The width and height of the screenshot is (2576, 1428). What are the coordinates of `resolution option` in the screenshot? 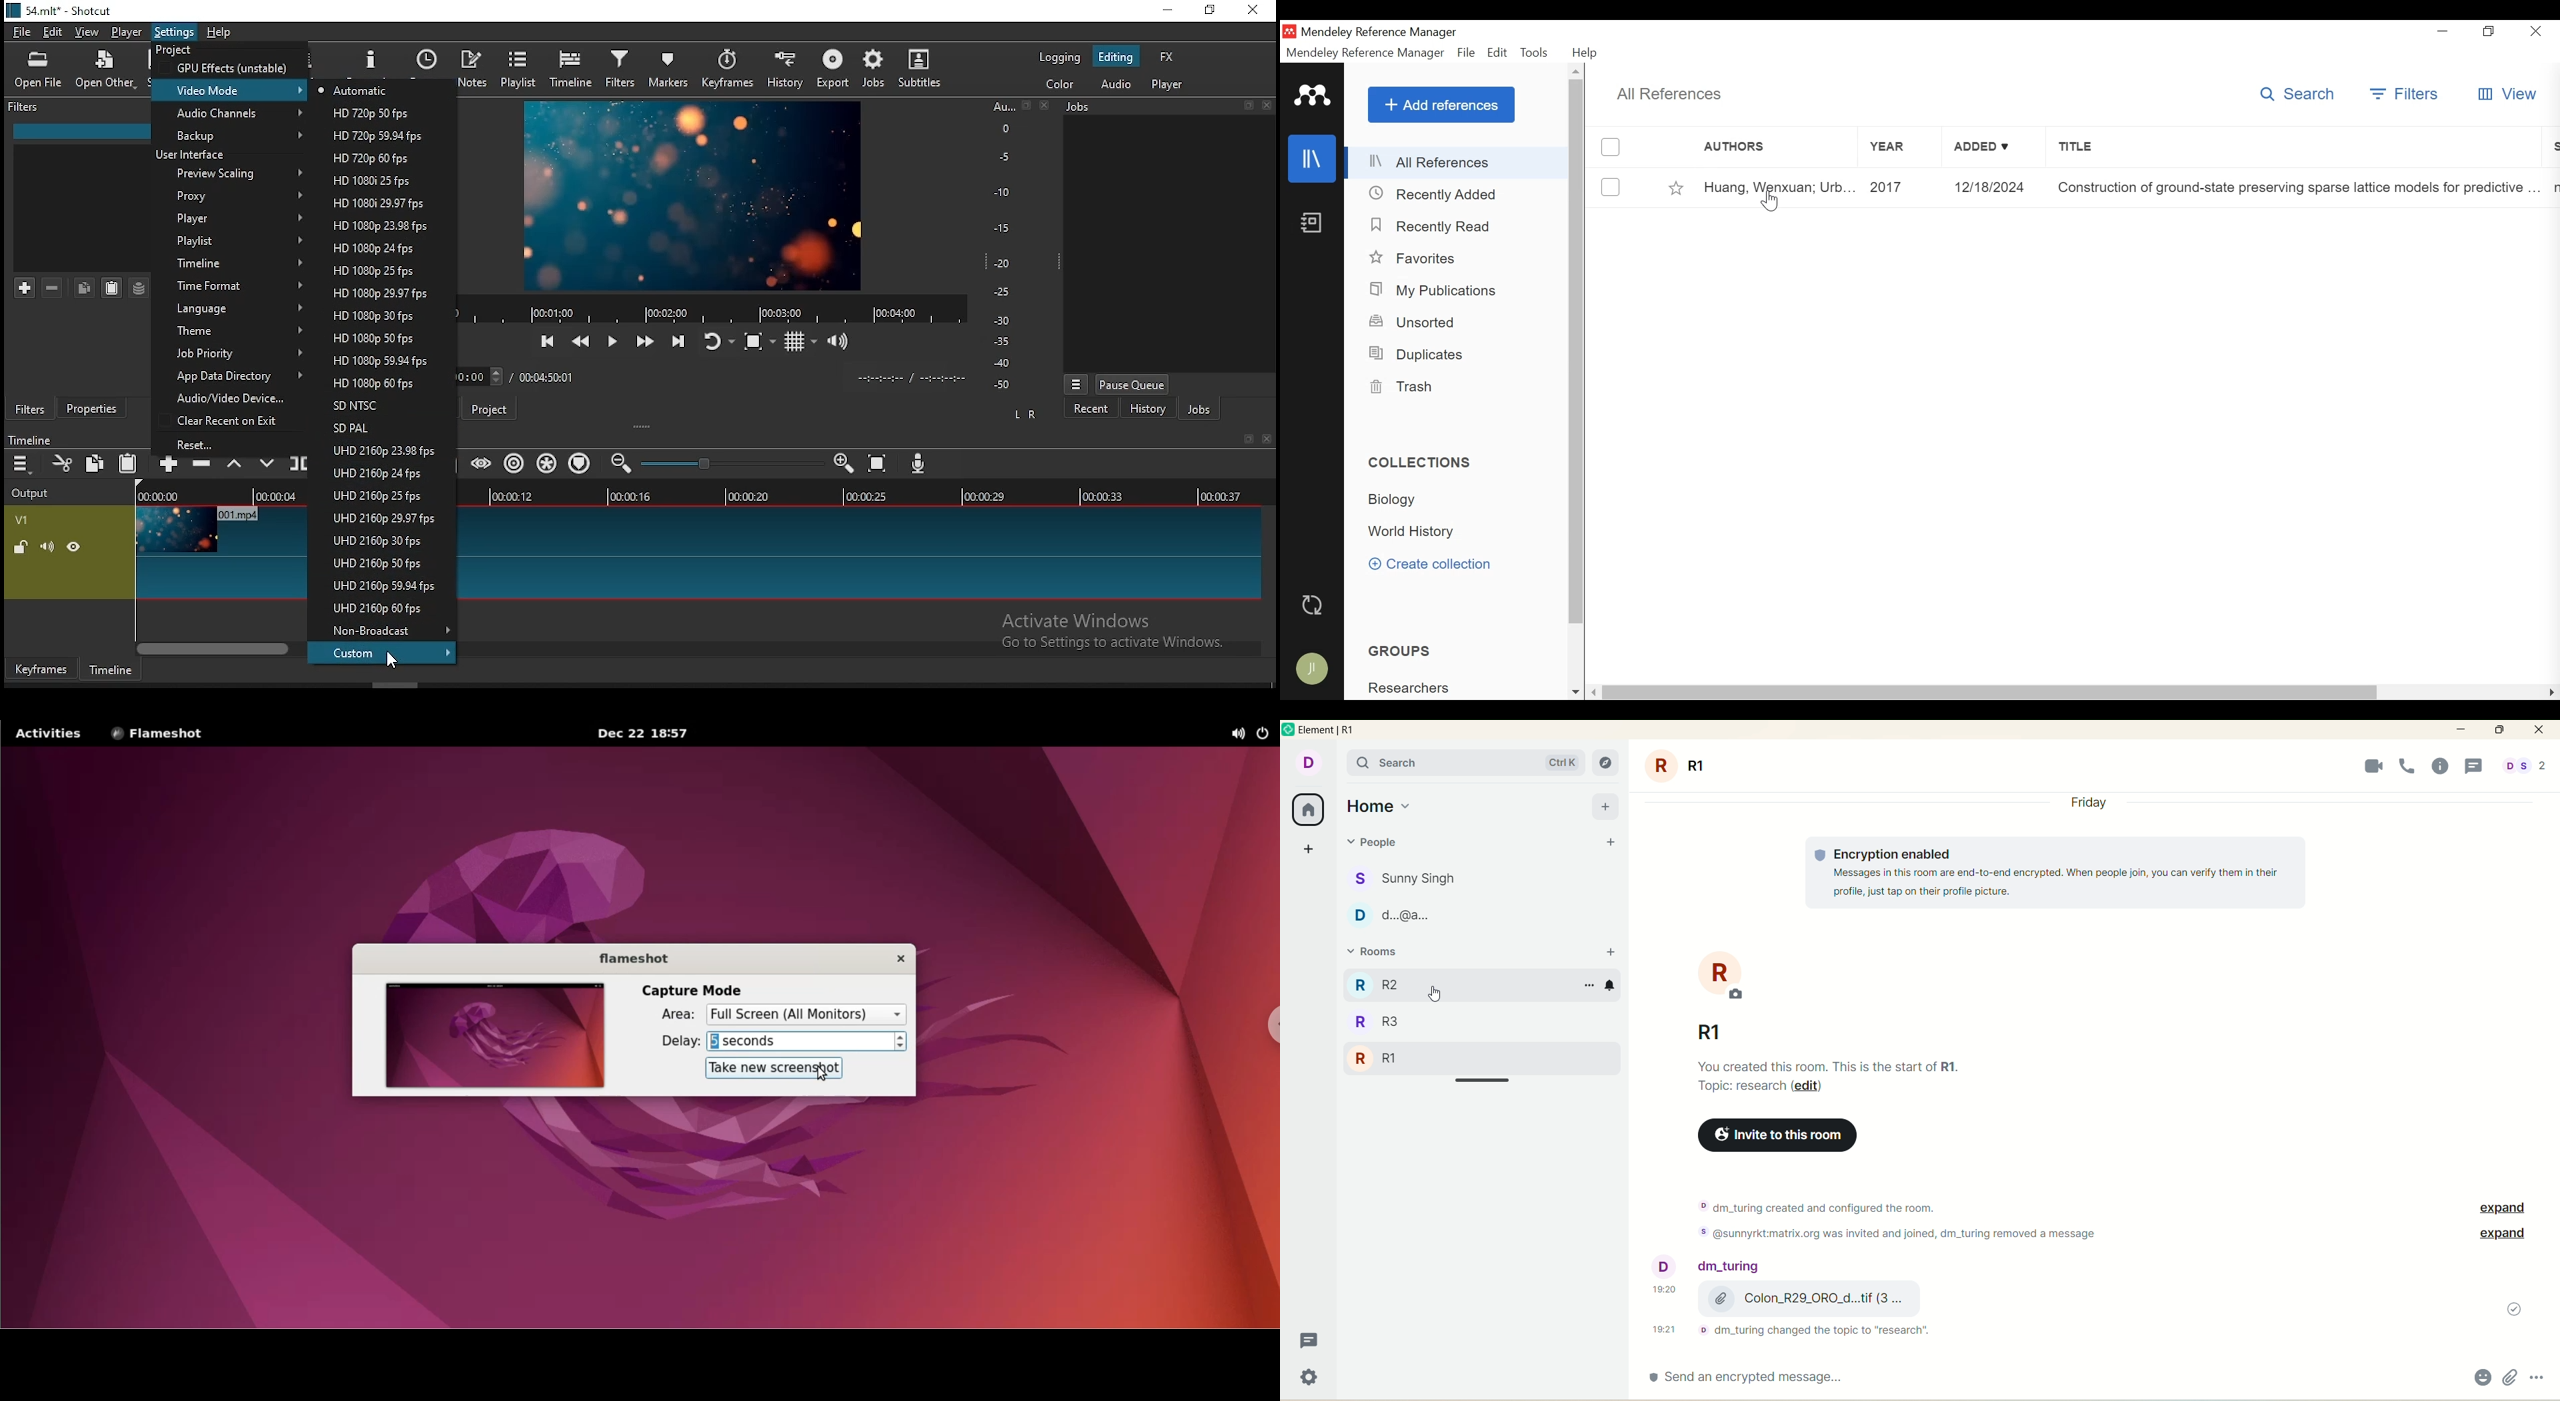 It's located at (376, 136).